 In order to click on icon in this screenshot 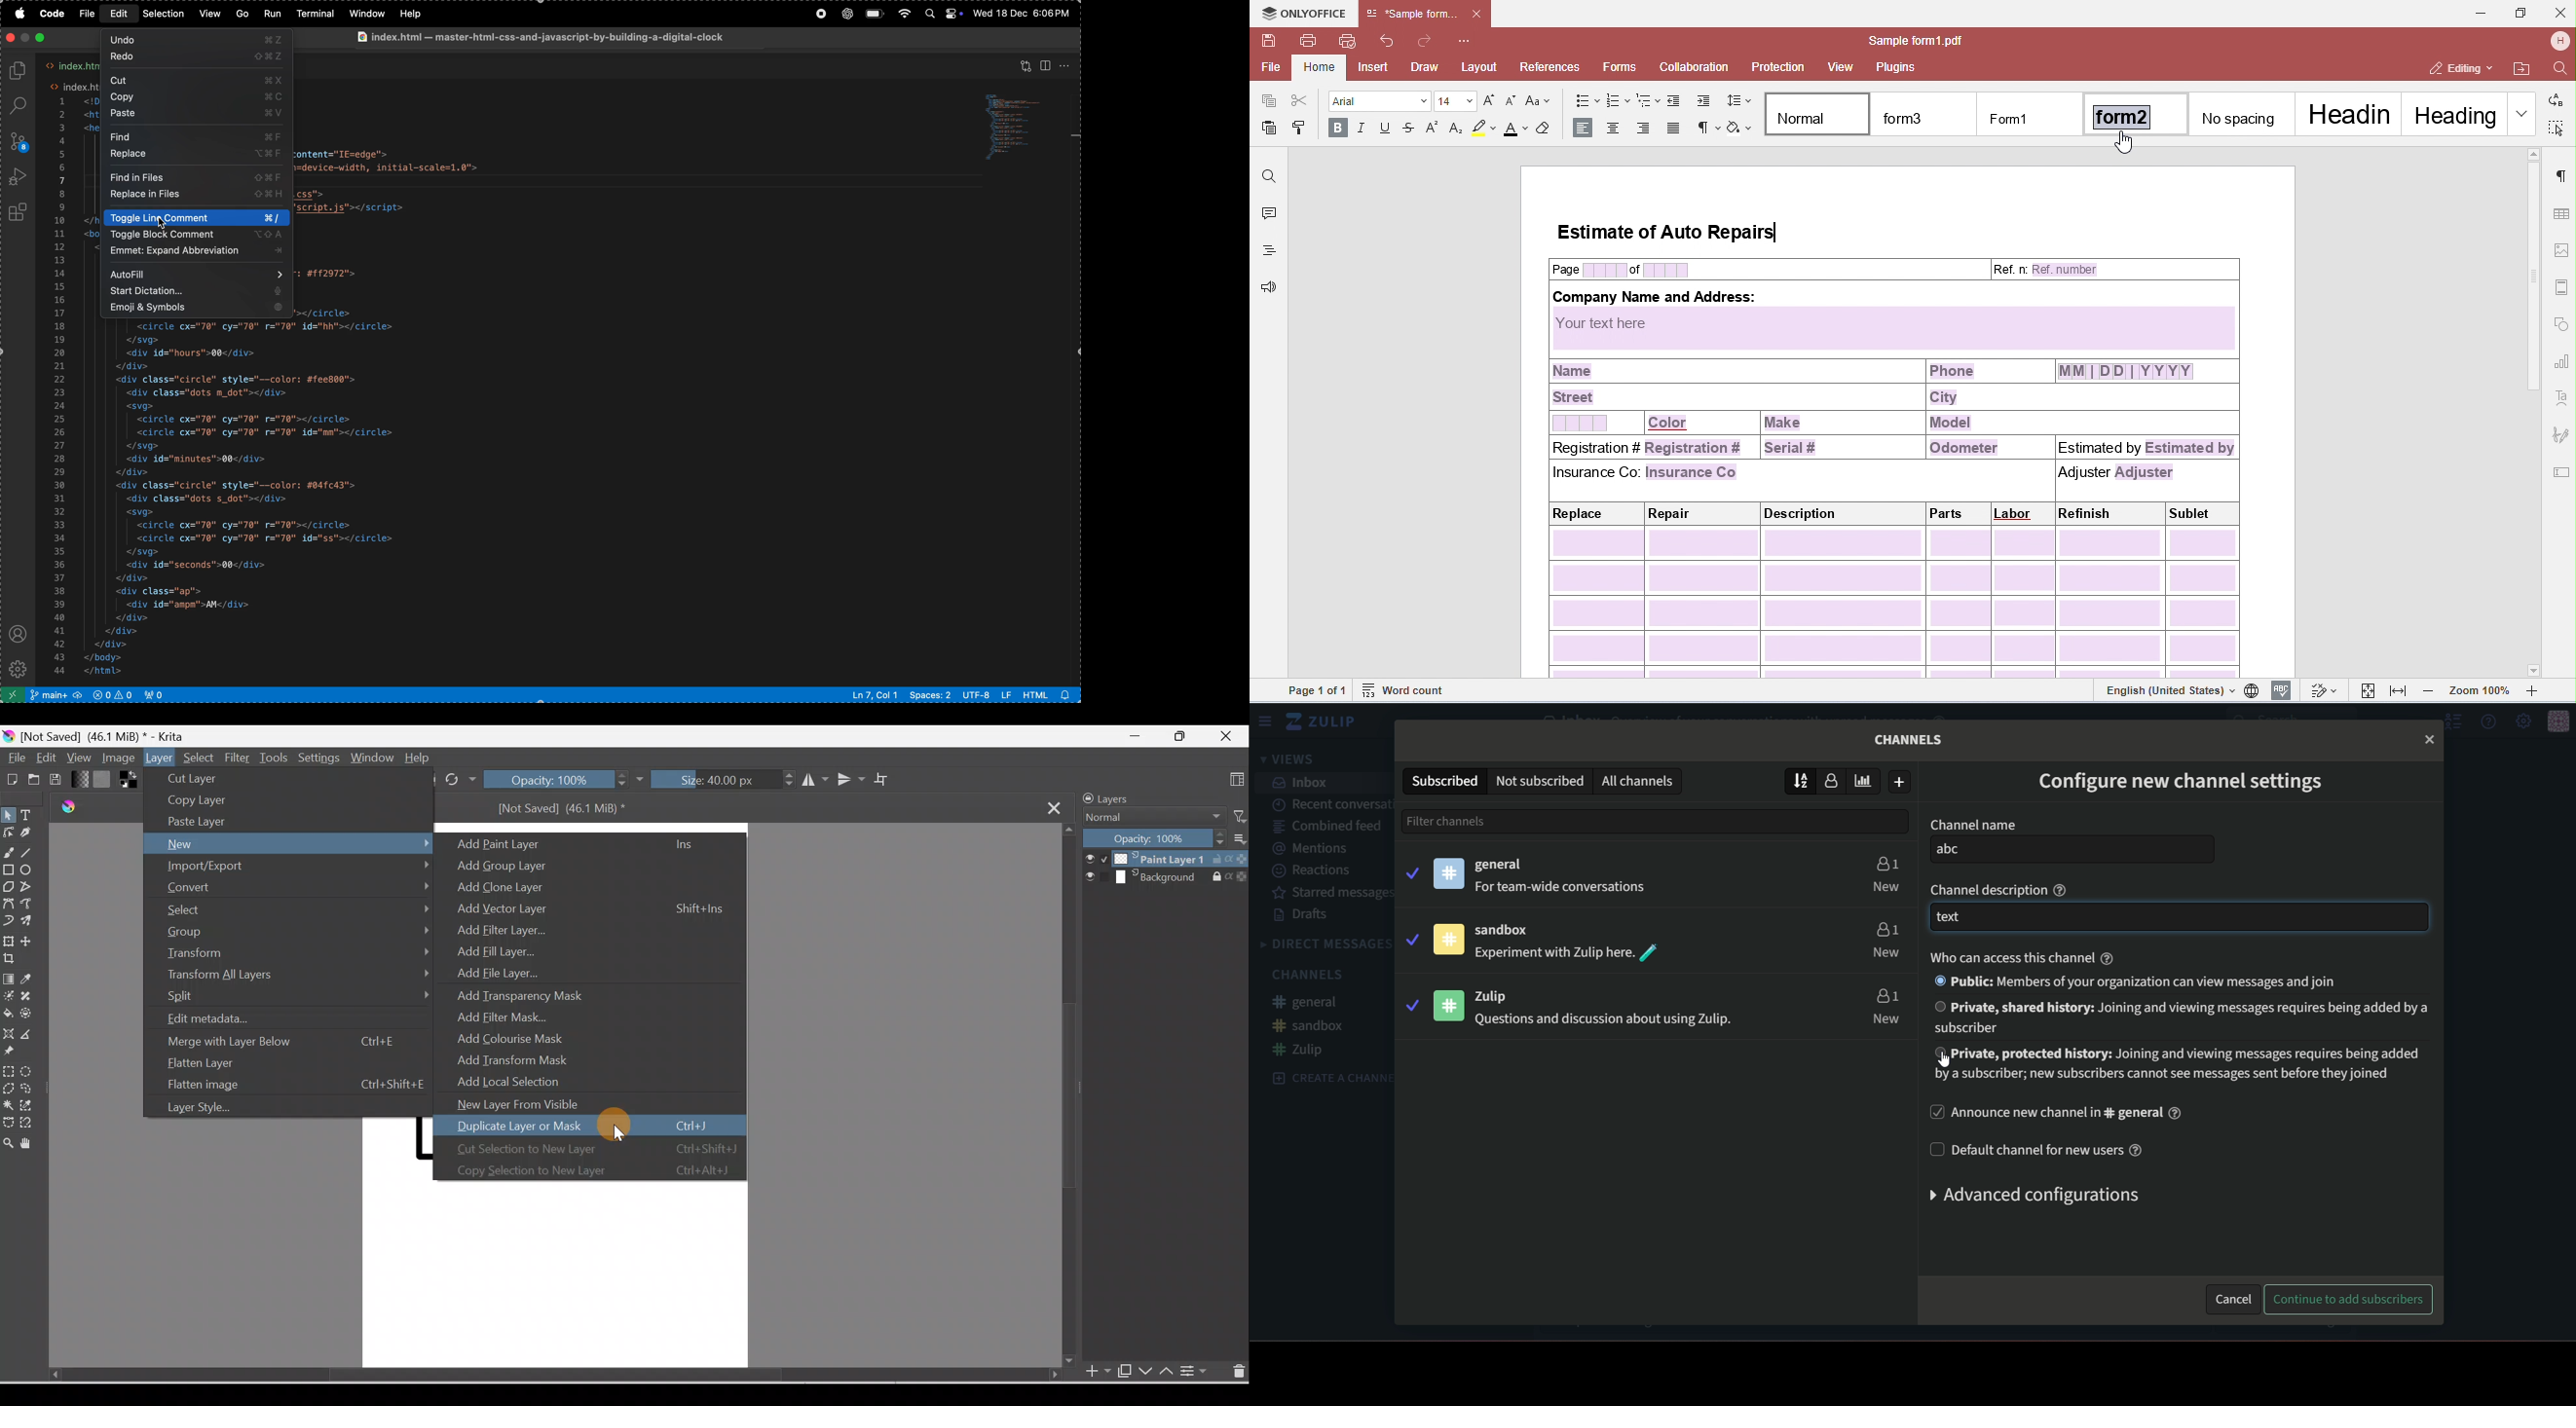, I will do `click(2559, 722)`.